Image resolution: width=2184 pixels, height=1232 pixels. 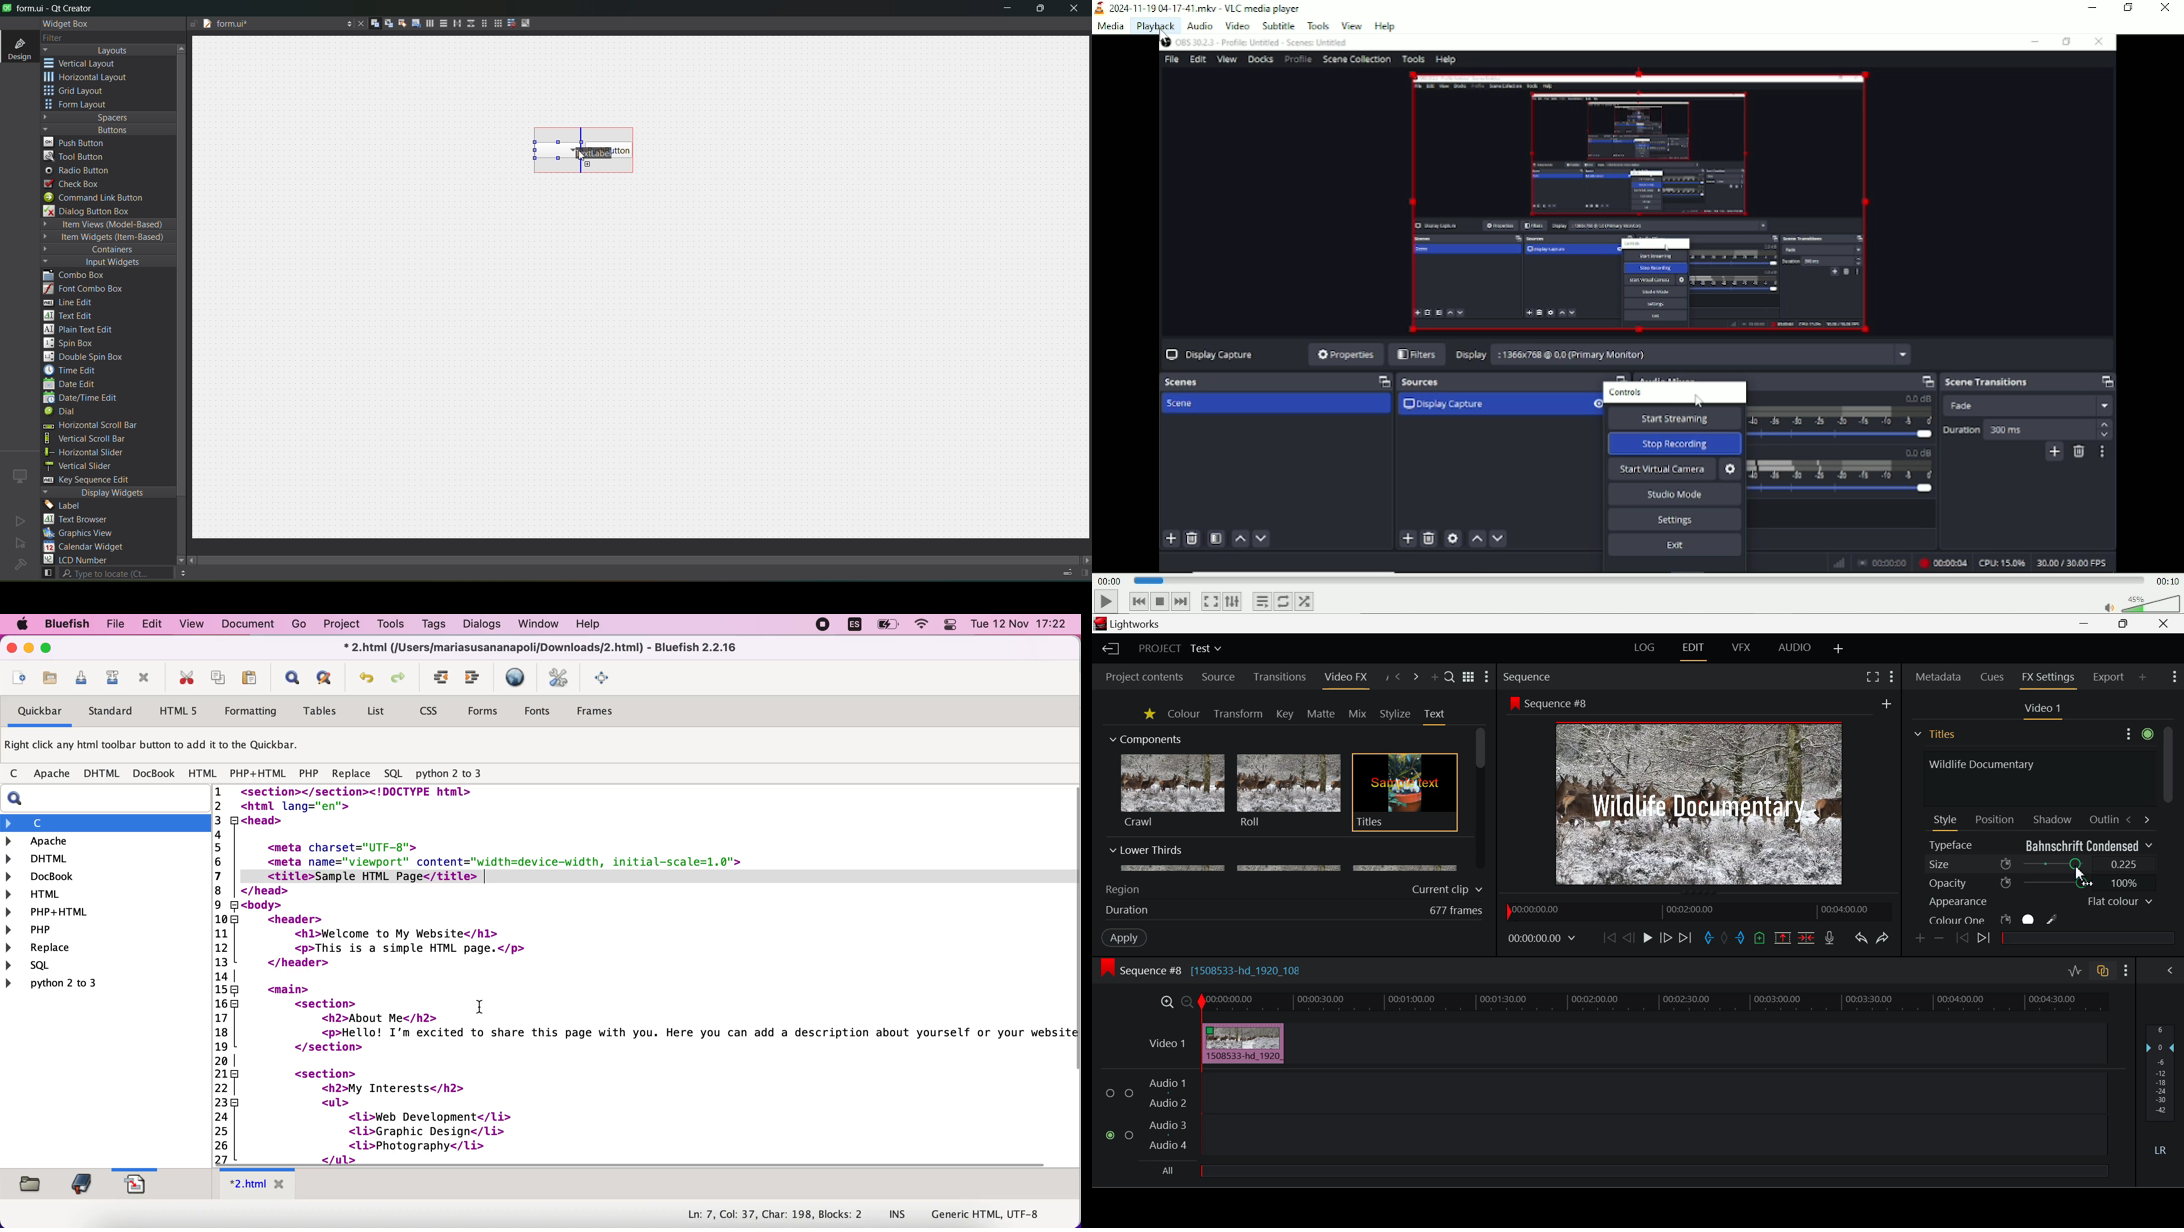 I want to click on Sequence #8 [1508533-hd_1920_108, so click(x=1213, y=971).